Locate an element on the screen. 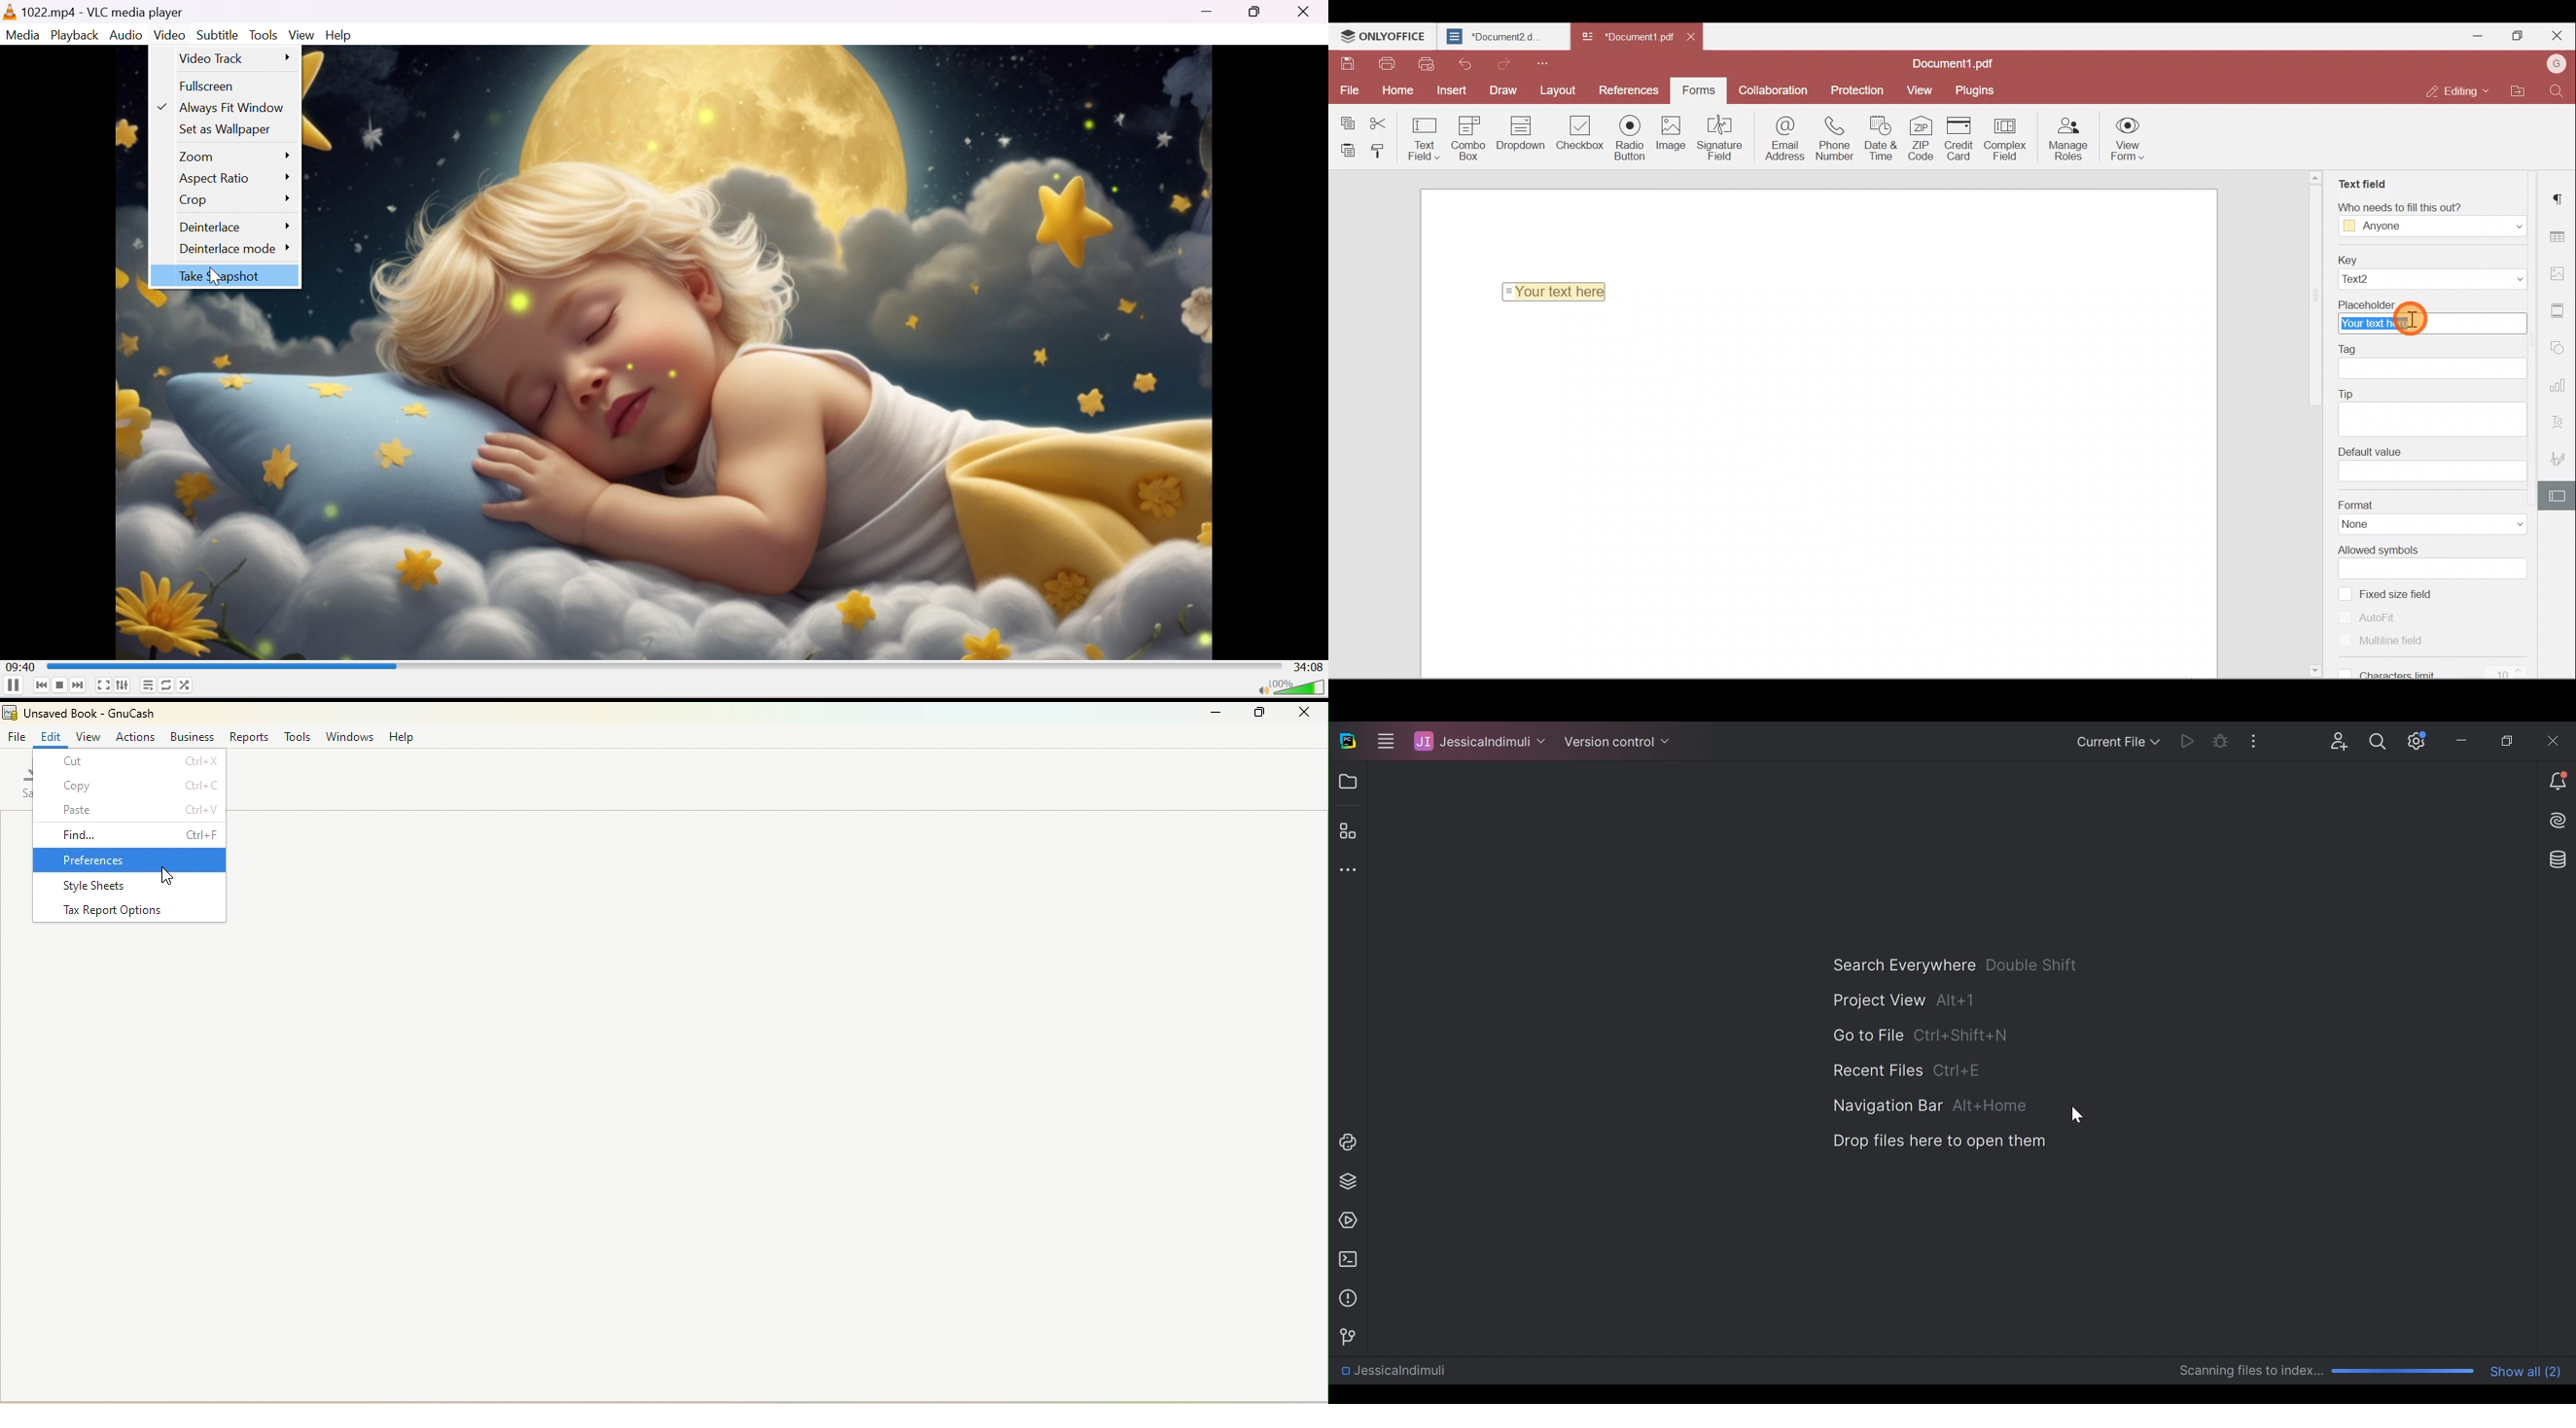 This screenshot has height=1428, width=2576. Version Control is located at coordinates (1620, 742).